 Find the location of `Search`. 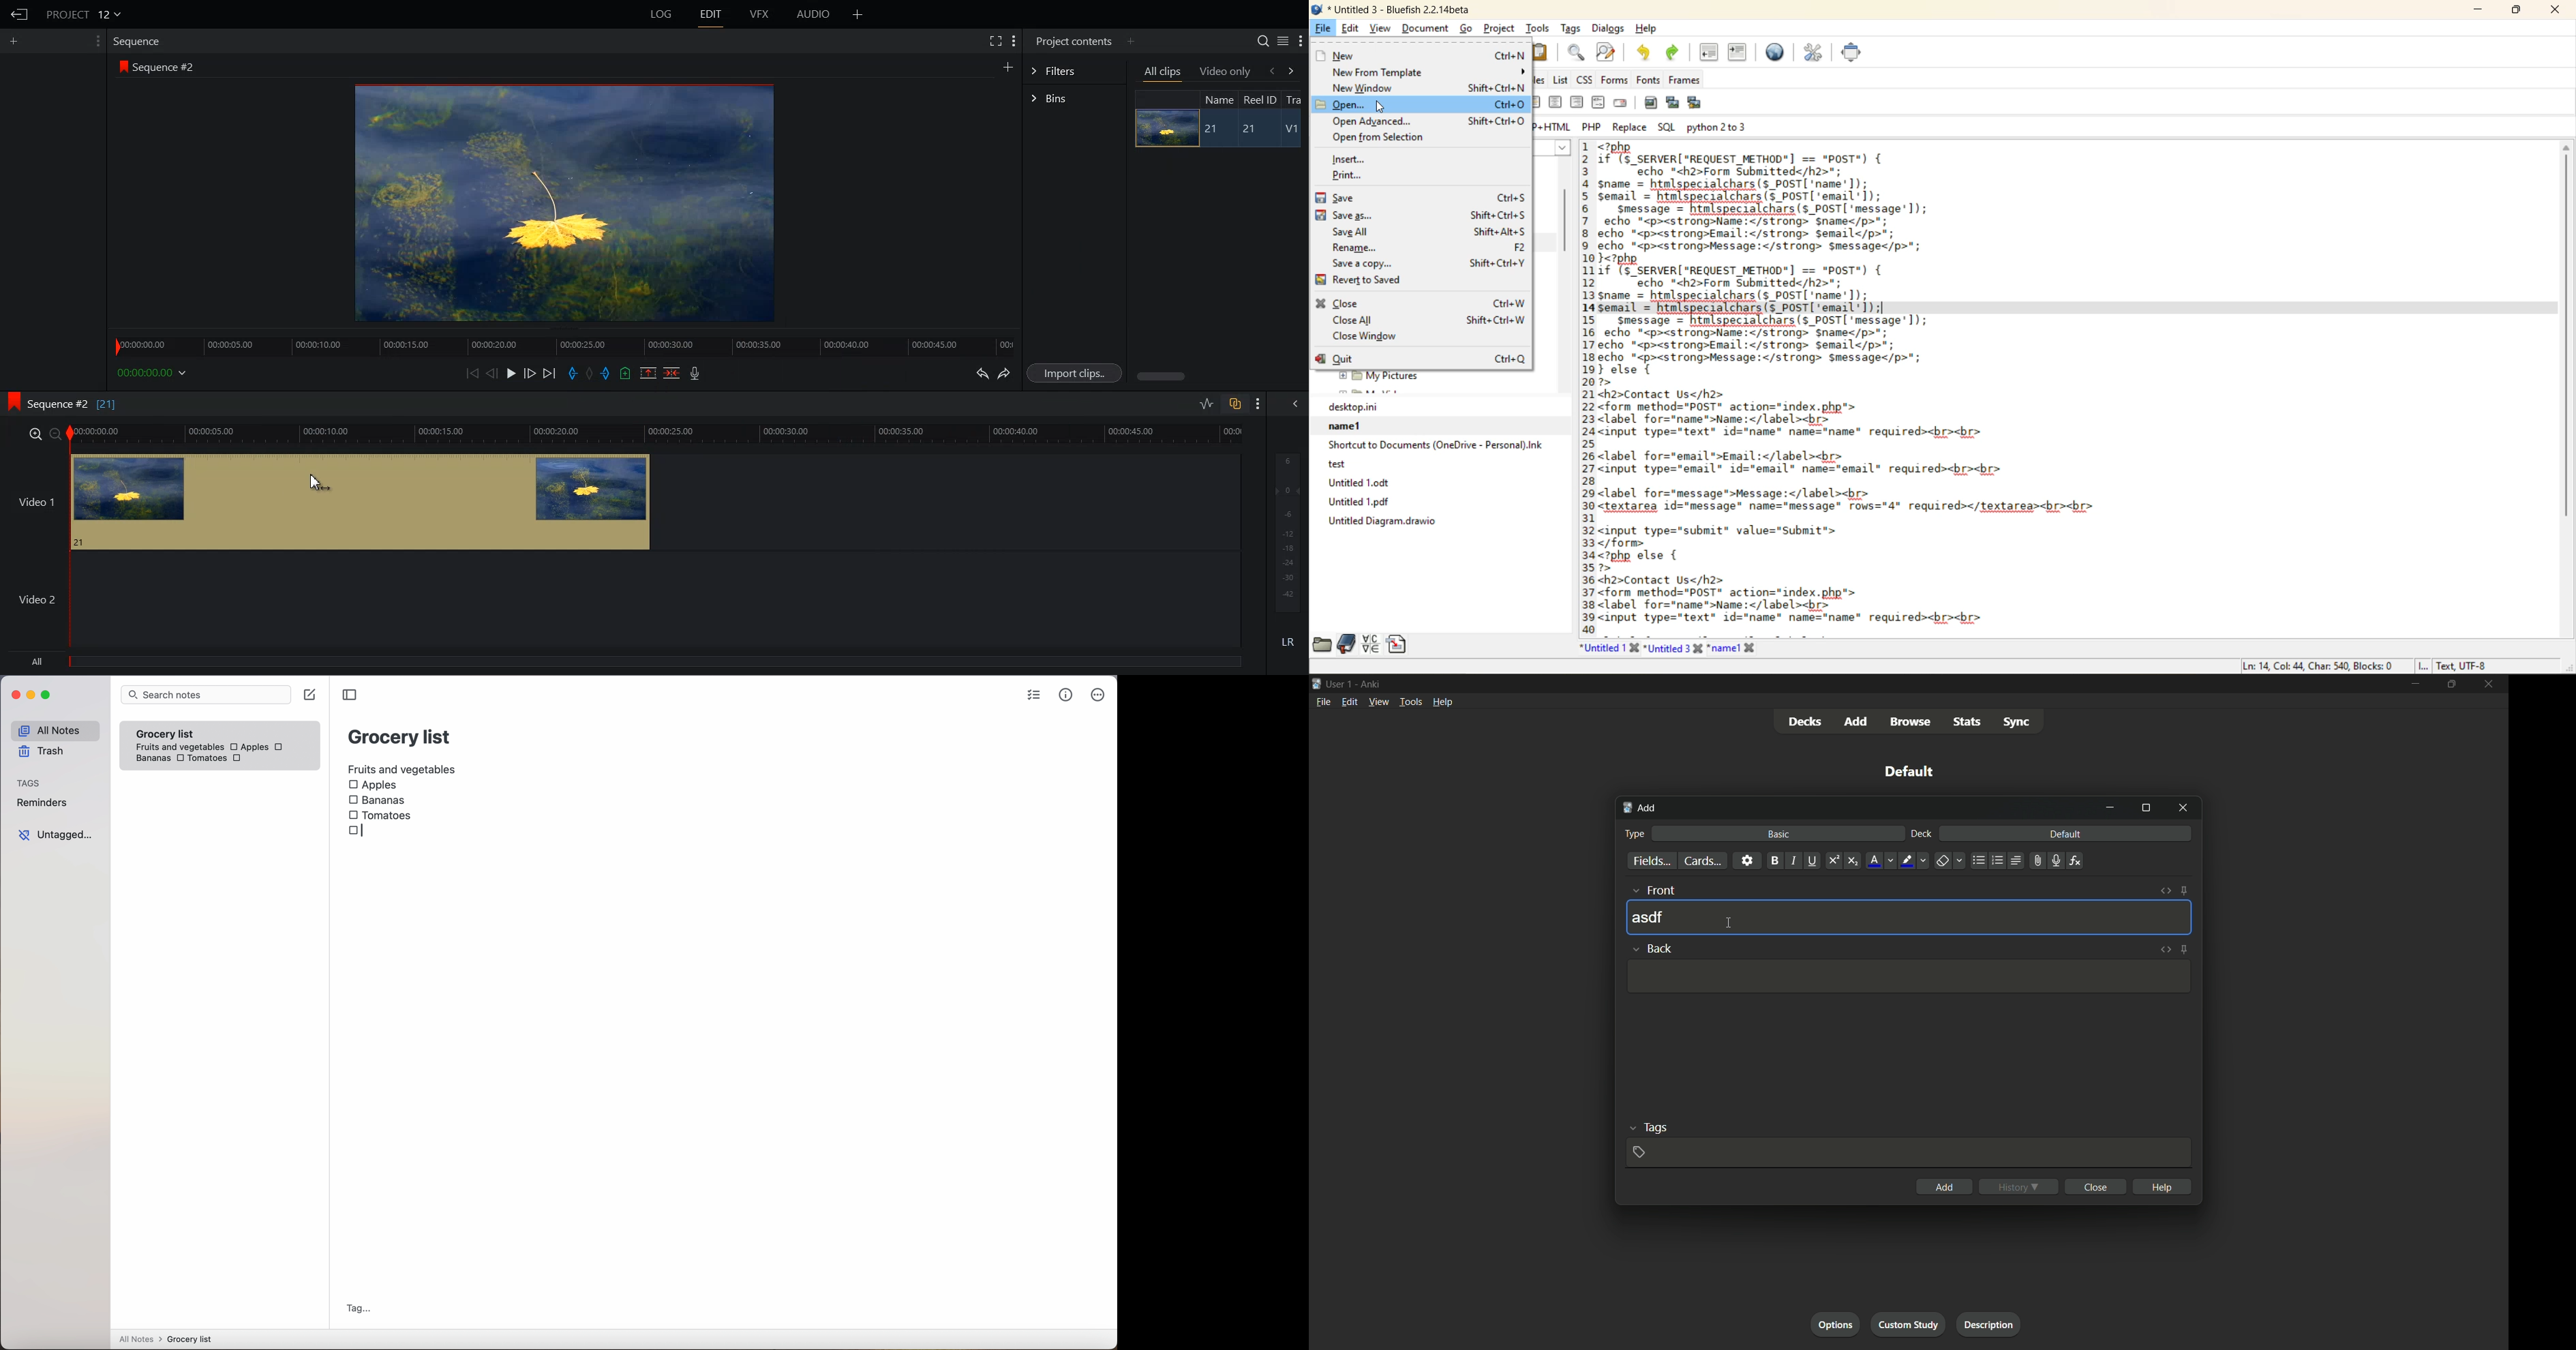

Search is located at coordinates (1262, 41).